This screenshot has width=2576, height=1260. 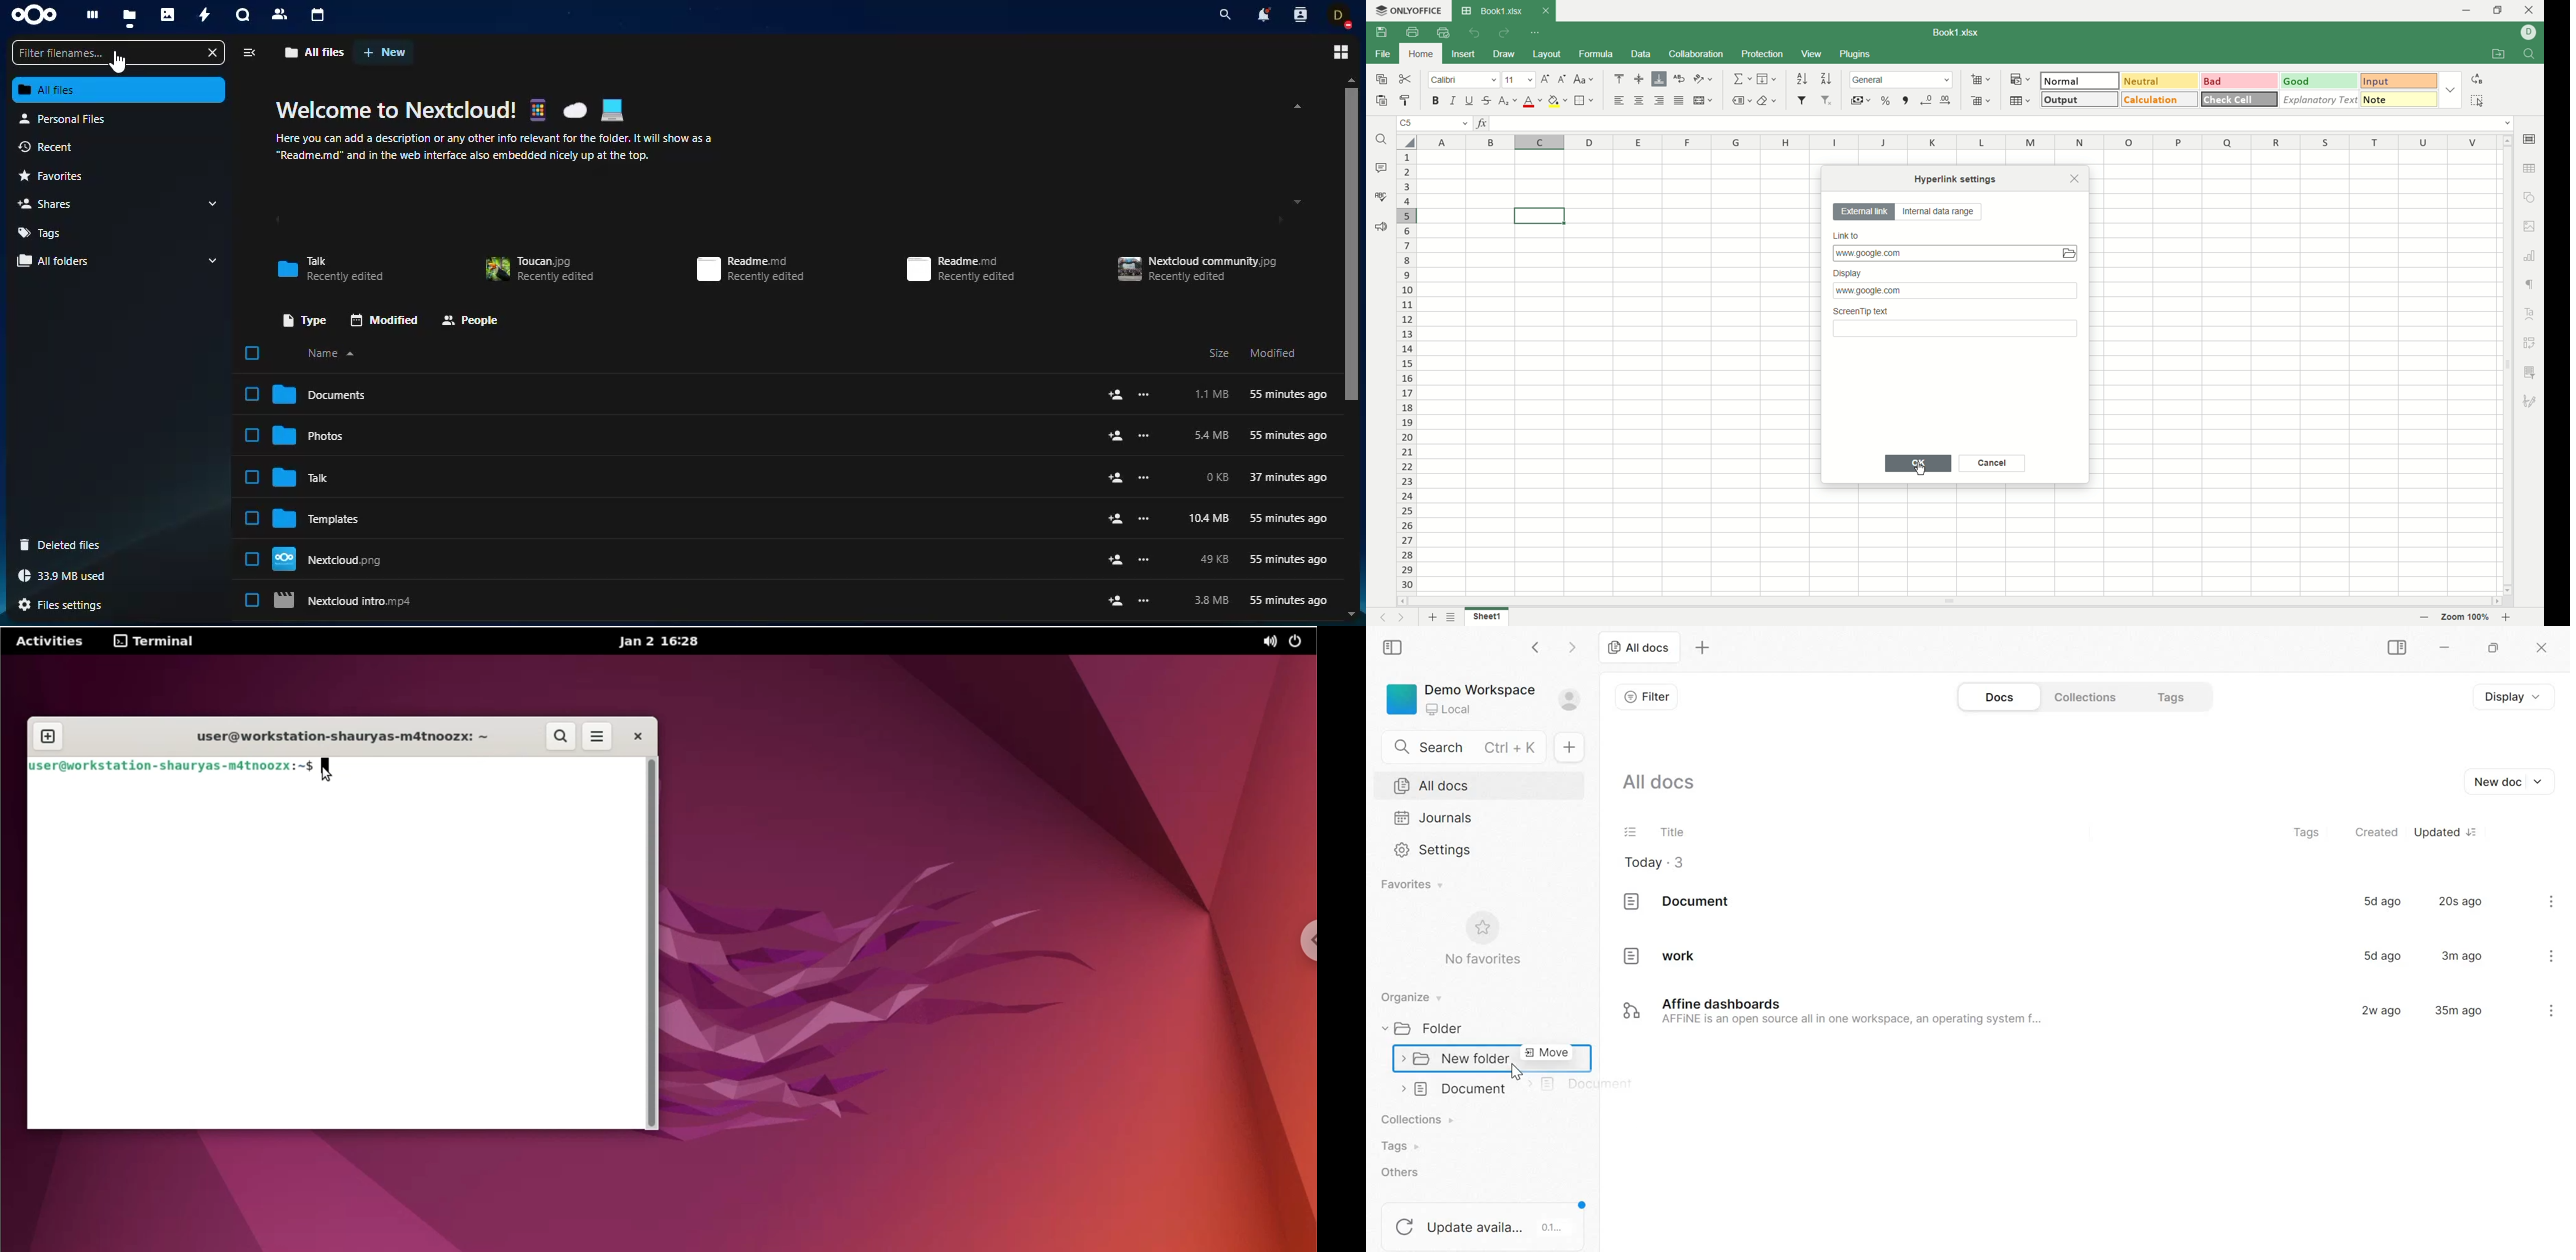 I want to click on 5d ago, so click(x=2380, y=955).